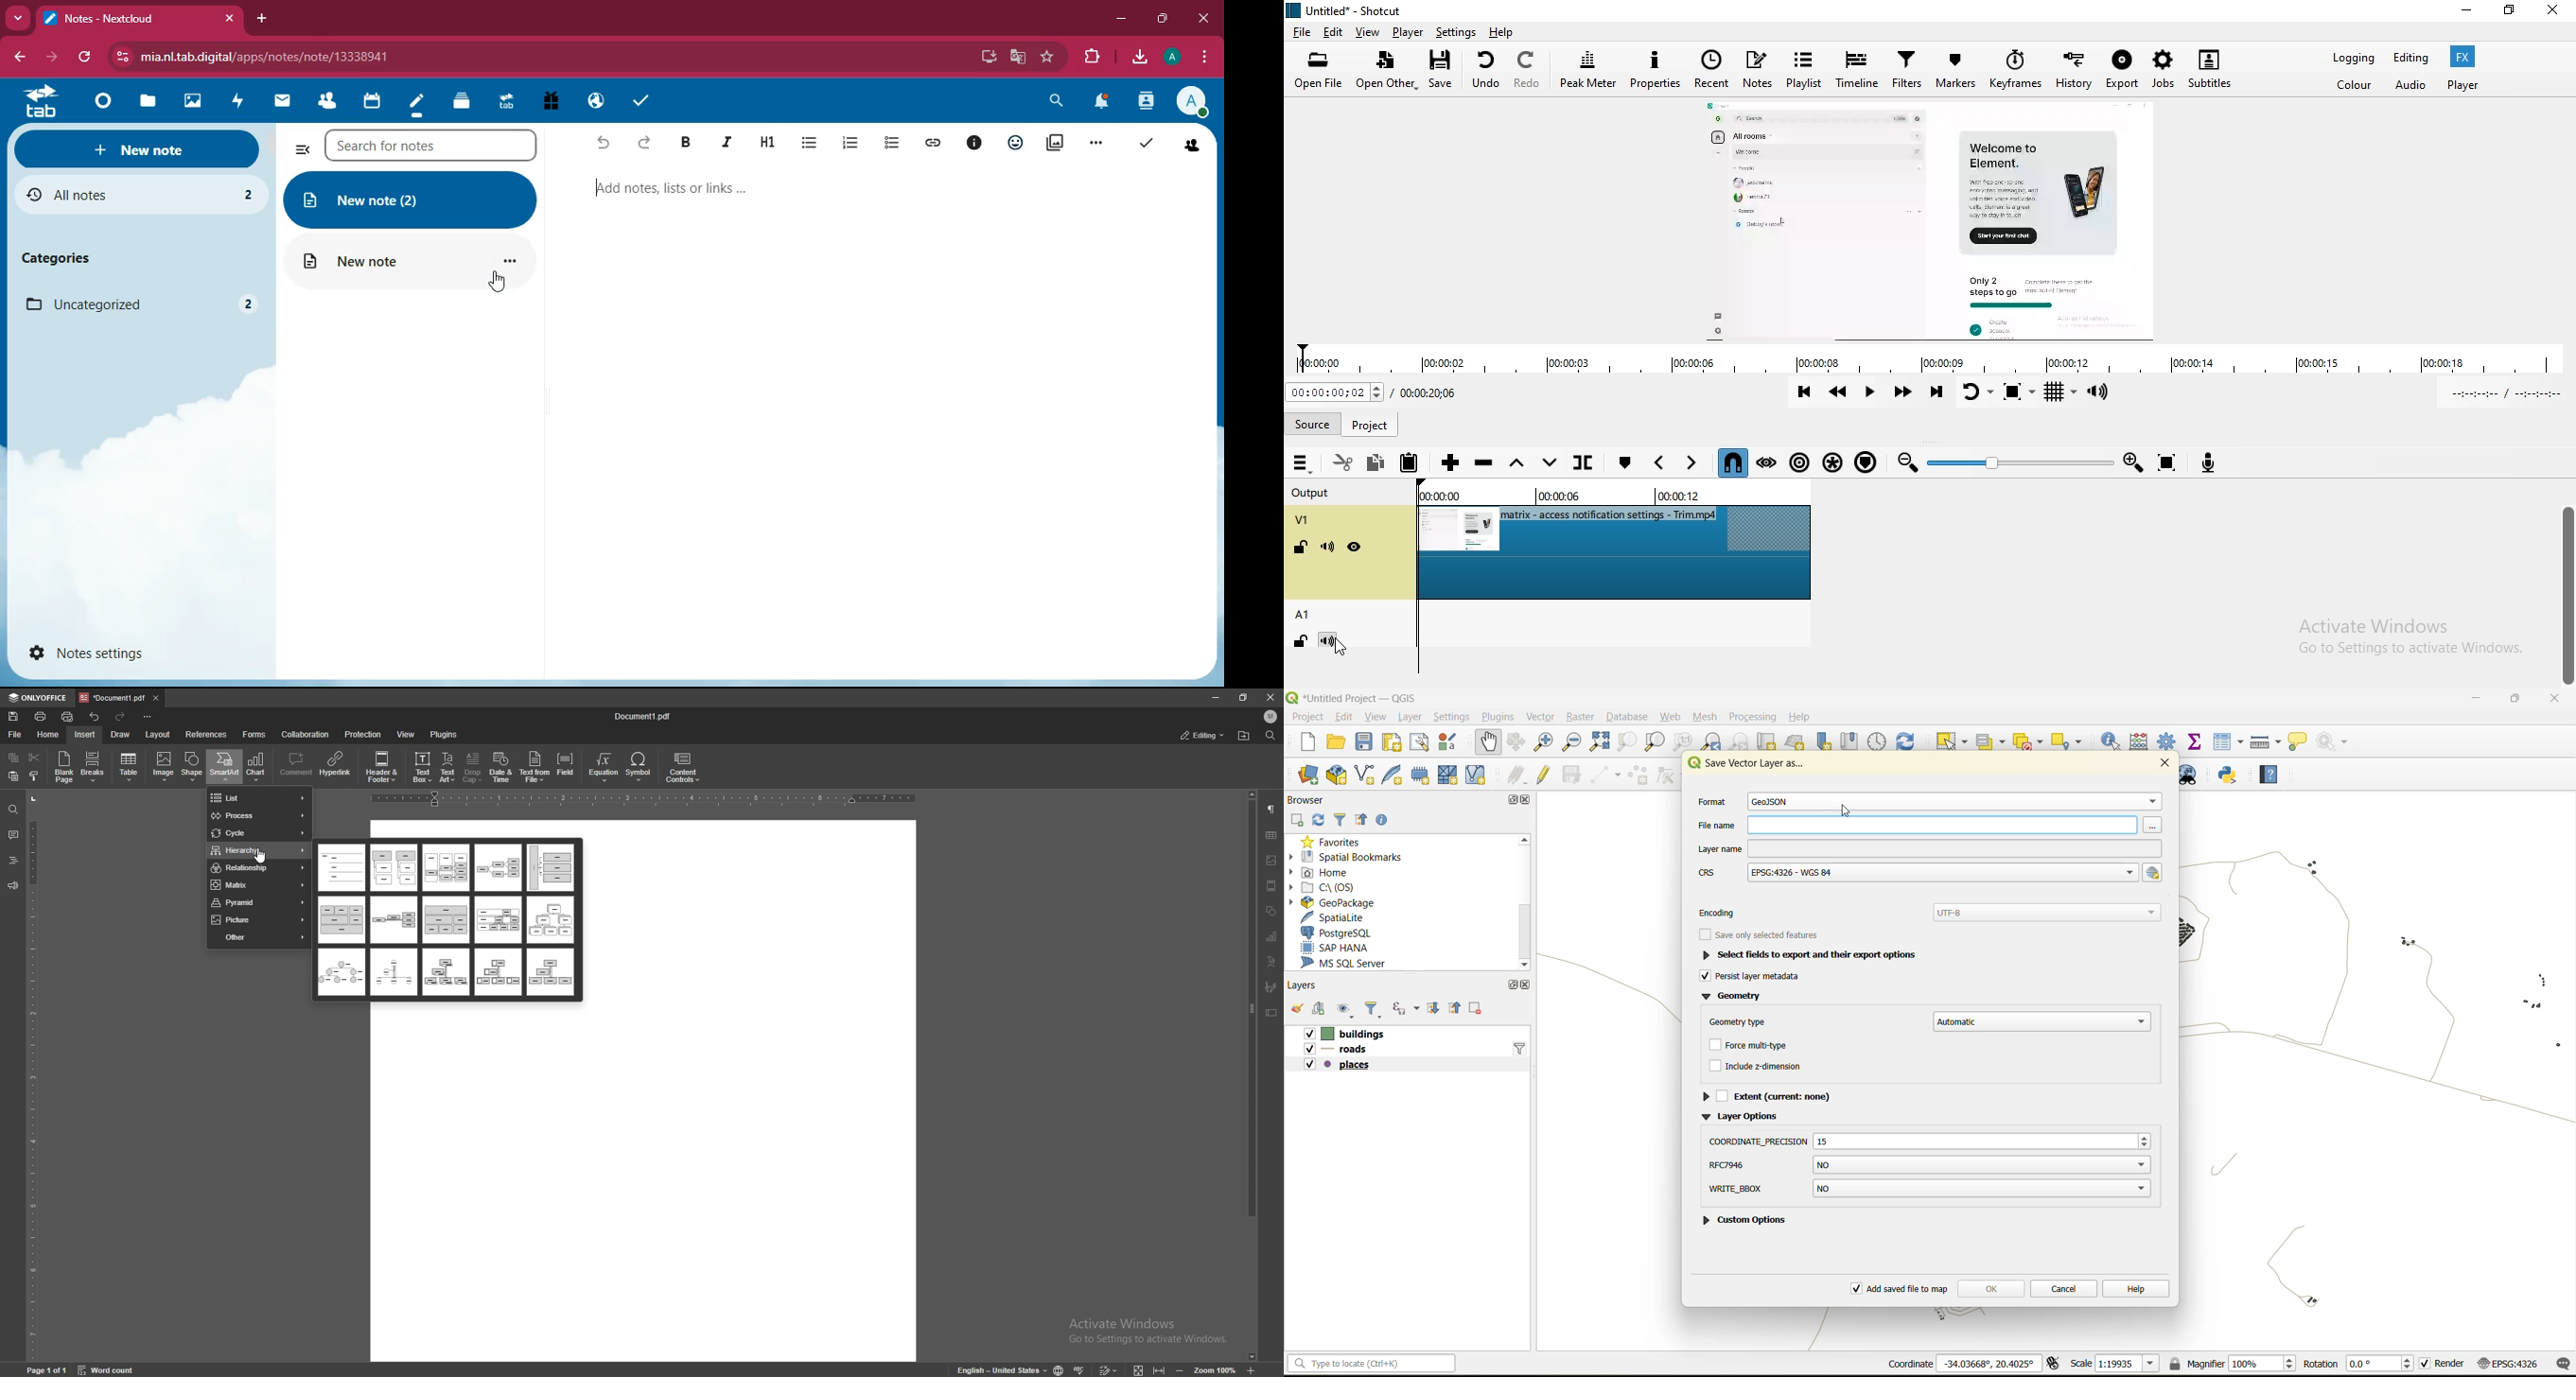 This screenshot has height=1400, width=2576. What do you see at coordinates (1352, 964) in the screenshot?
I see `ms sql server` at bounding box center [1352, 964].